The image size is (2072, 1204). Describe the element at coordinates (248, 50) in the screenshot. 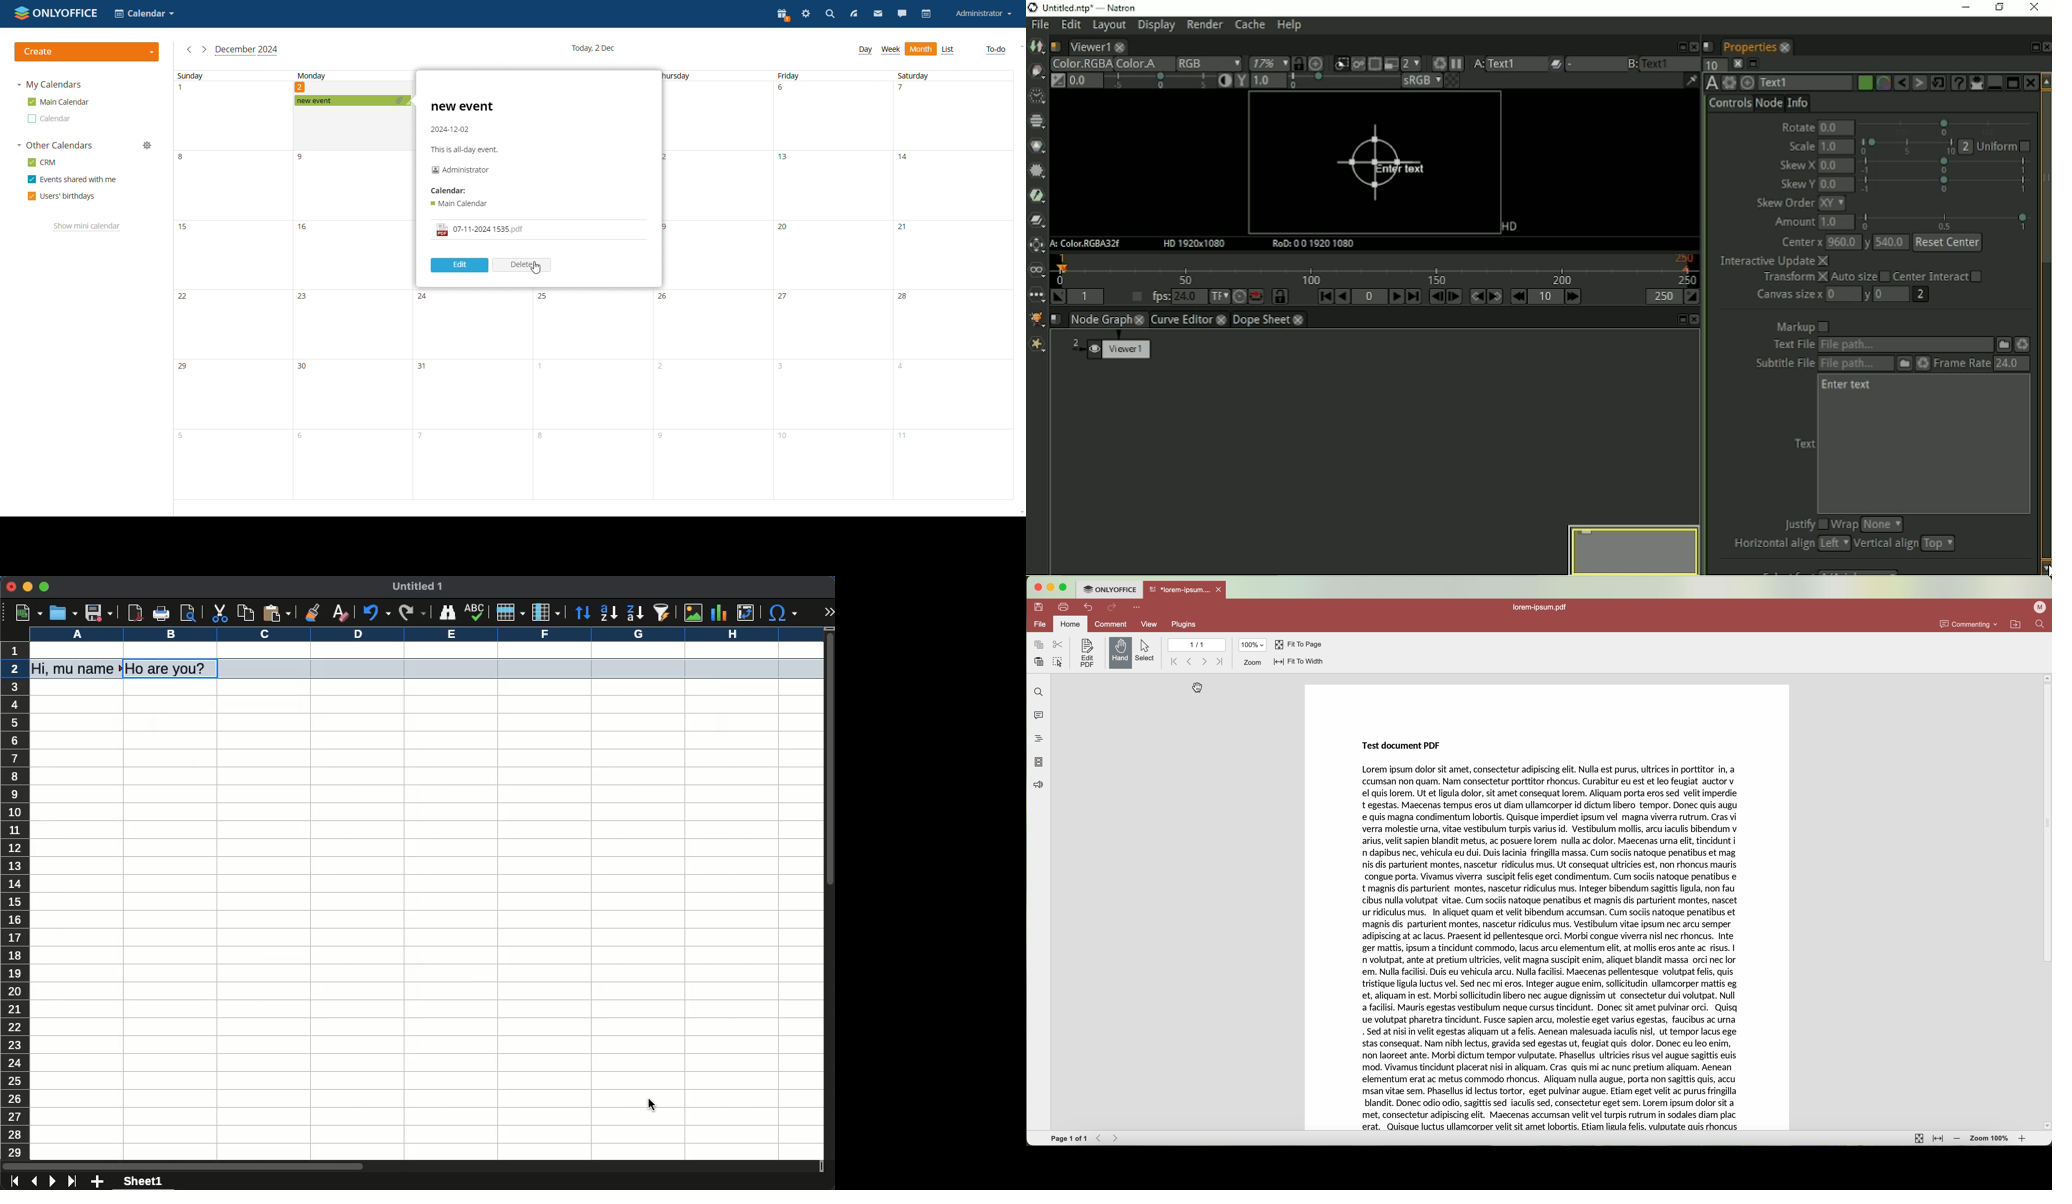

I see `December 2024` at that location.